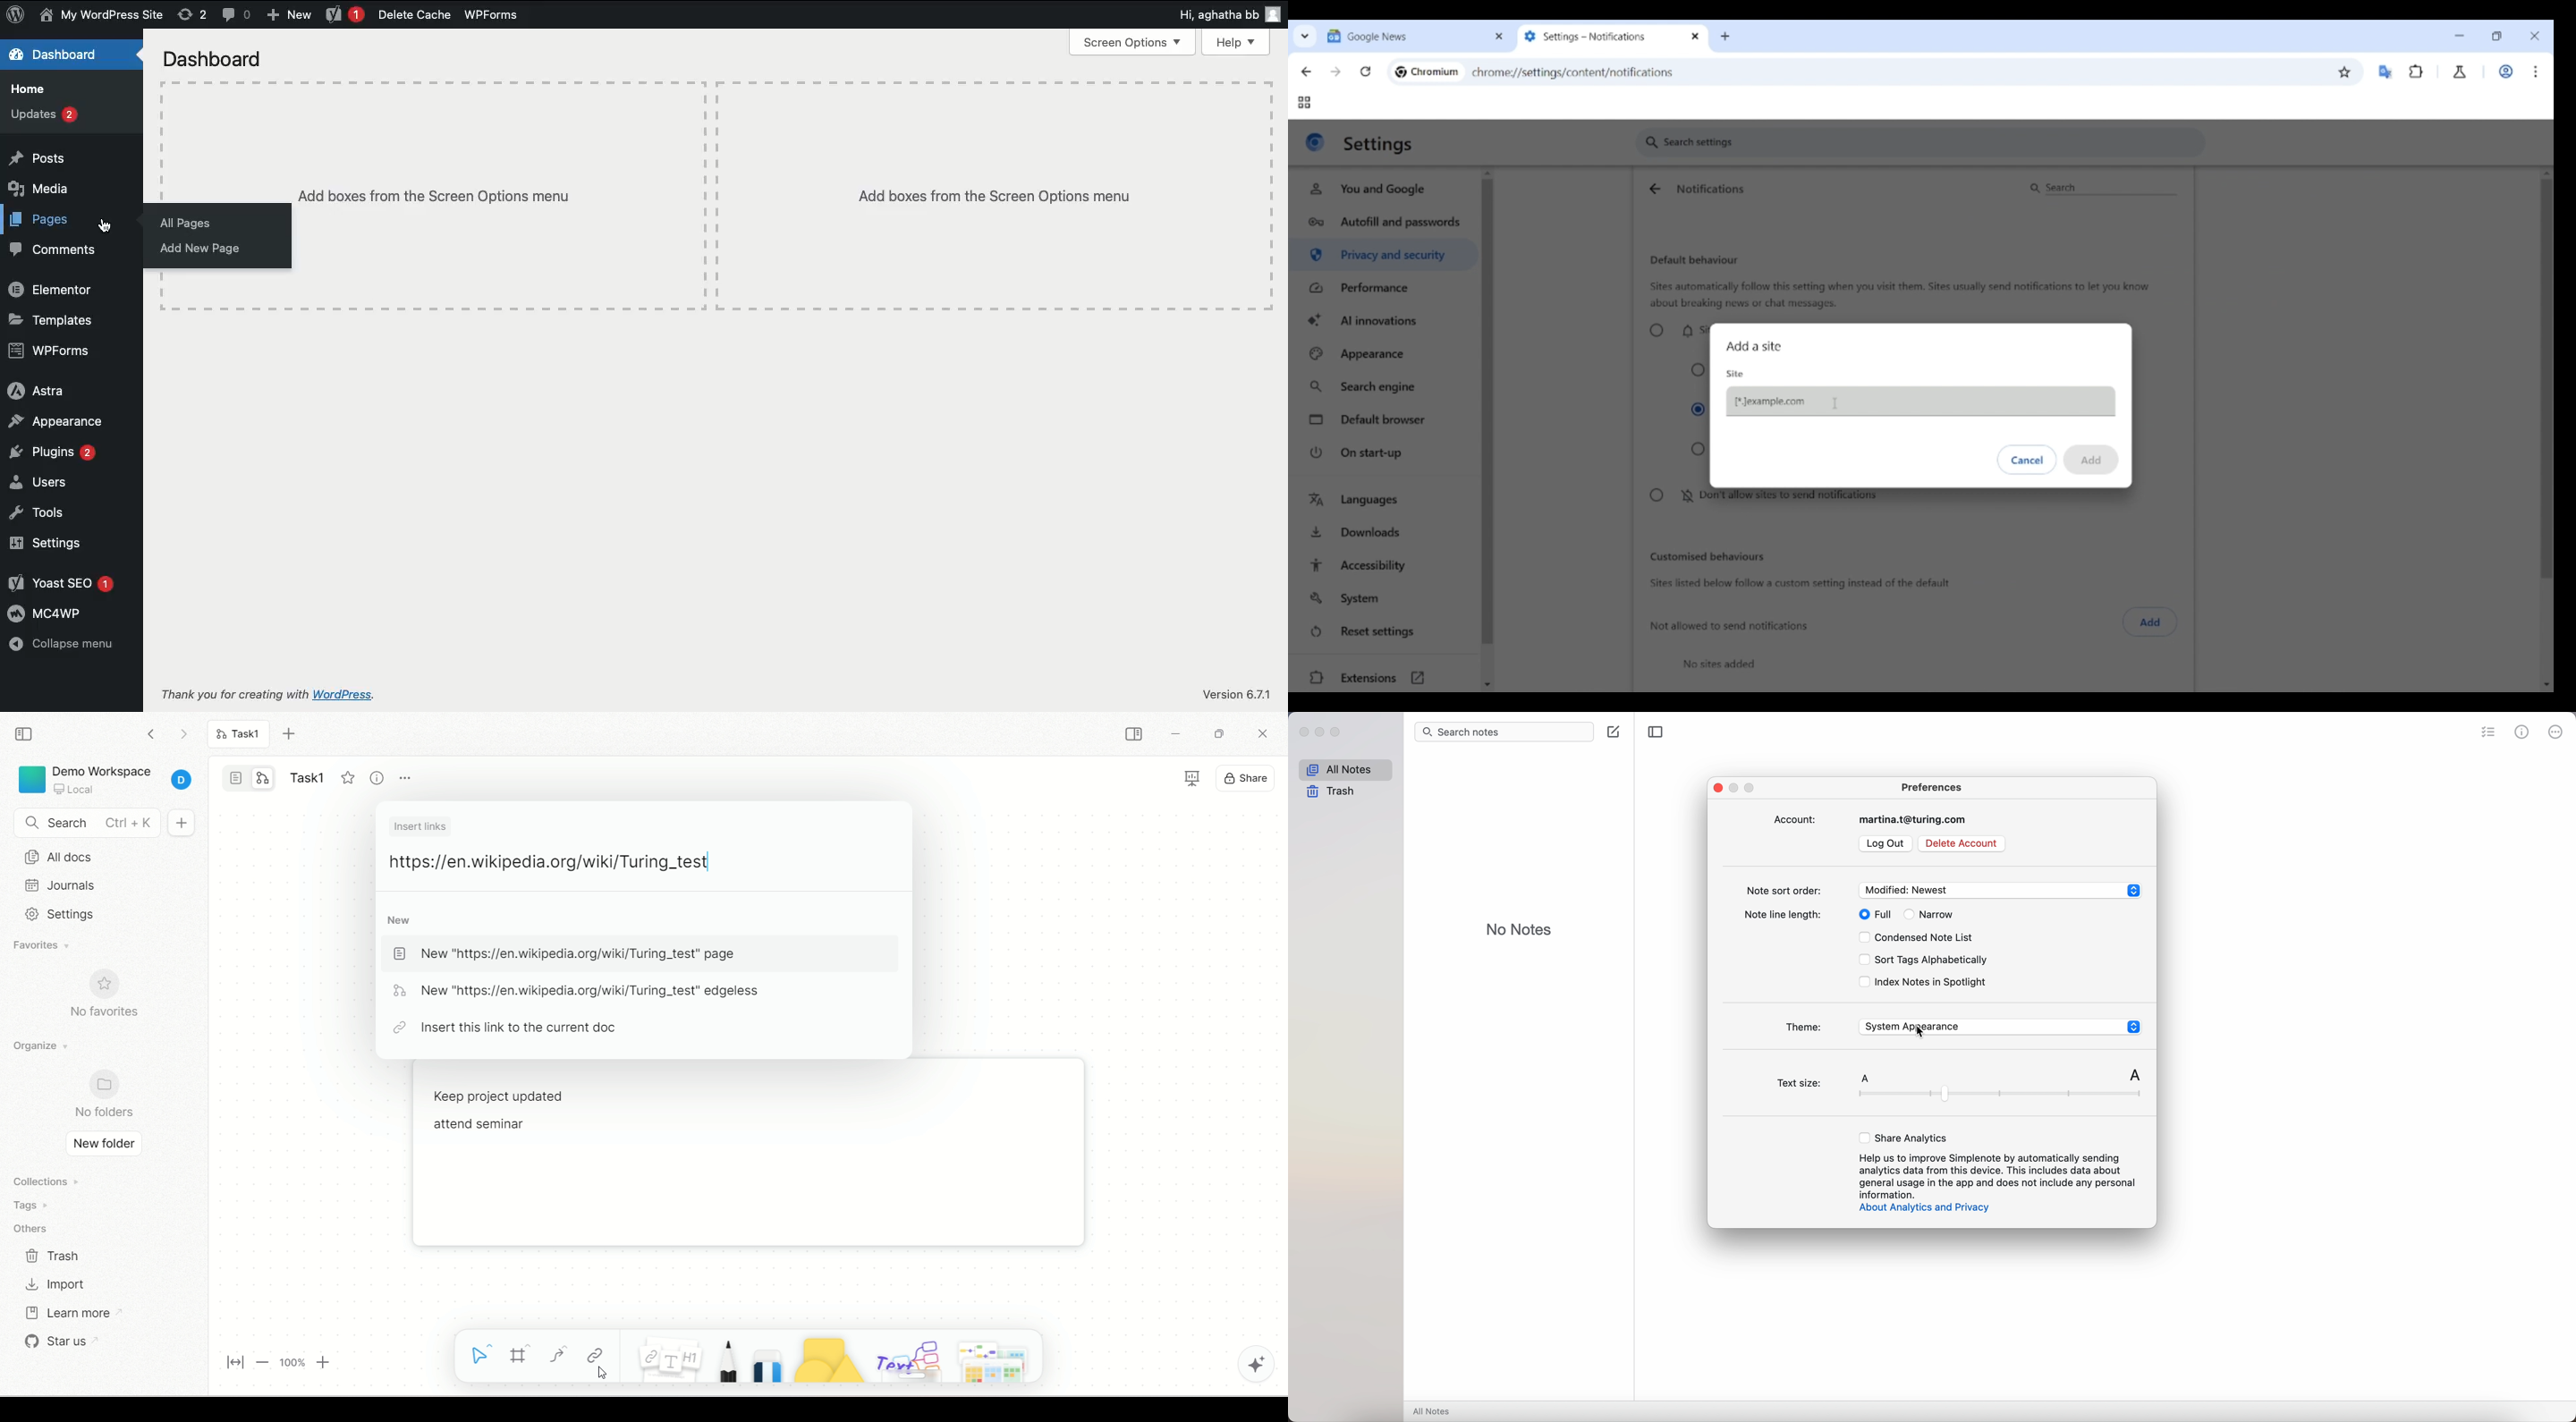  Describe the element at coordinates (50, 1181) in the screenshot. I see `collections` at that location.